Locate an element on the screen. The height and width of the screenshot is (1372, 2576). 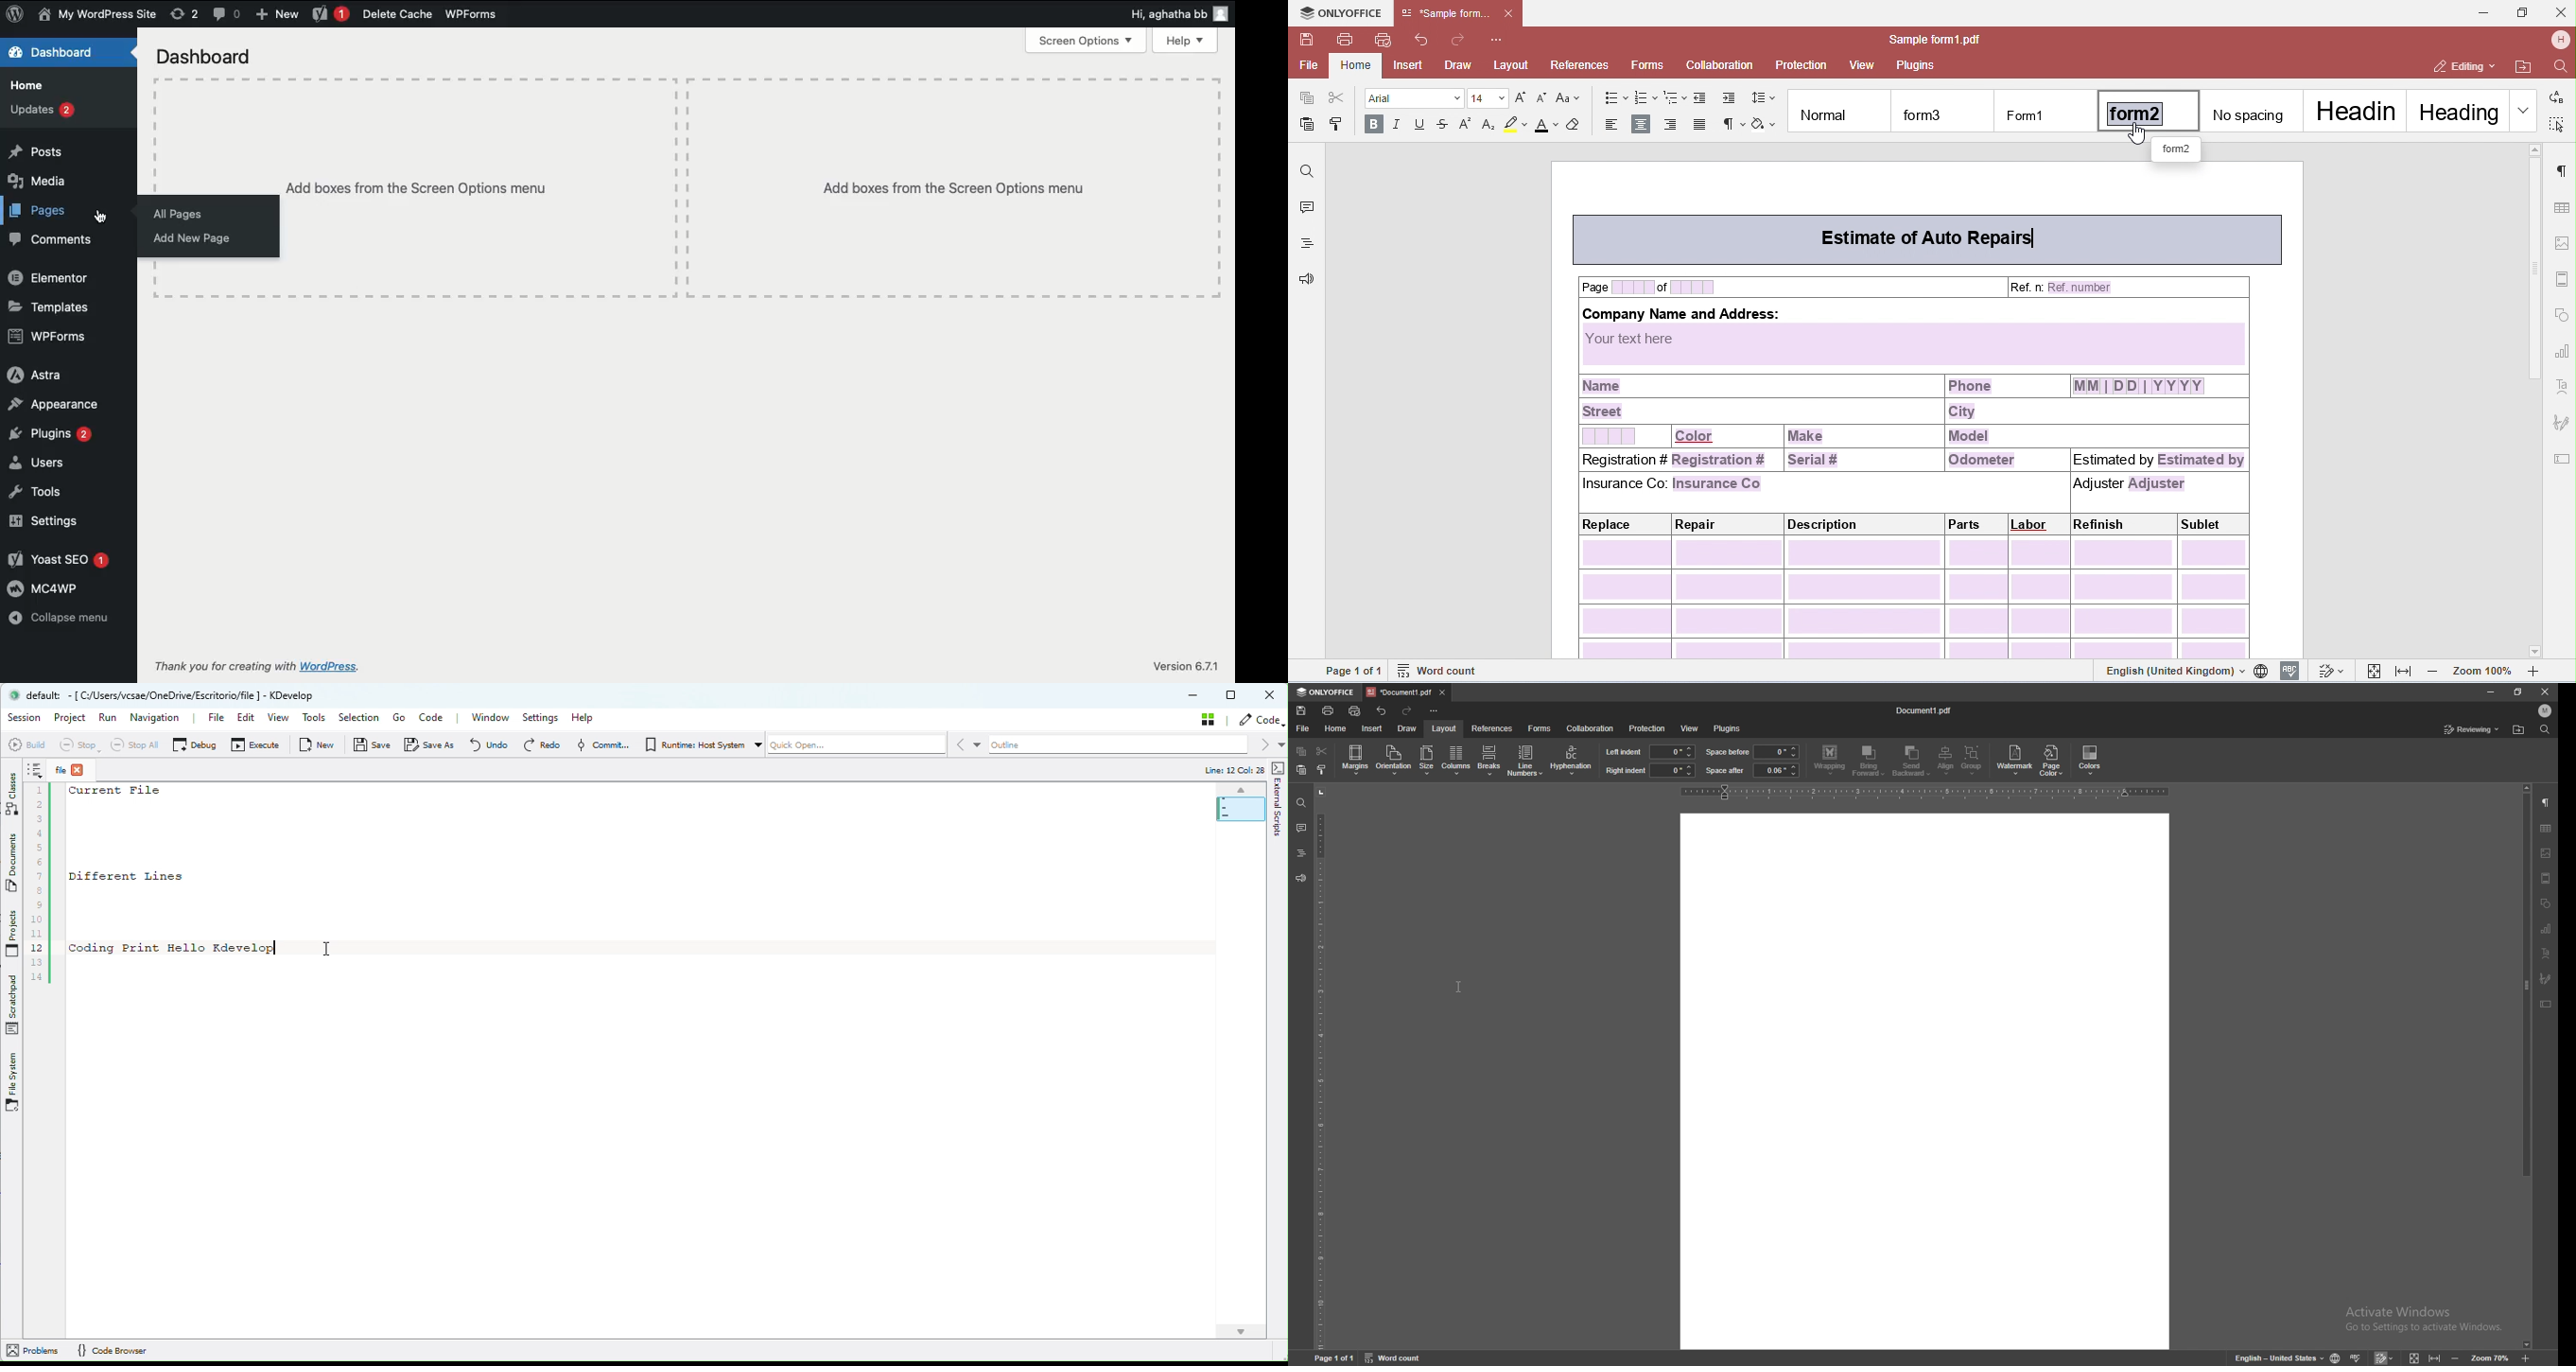
Add new page is located at coordinates (189, 237).